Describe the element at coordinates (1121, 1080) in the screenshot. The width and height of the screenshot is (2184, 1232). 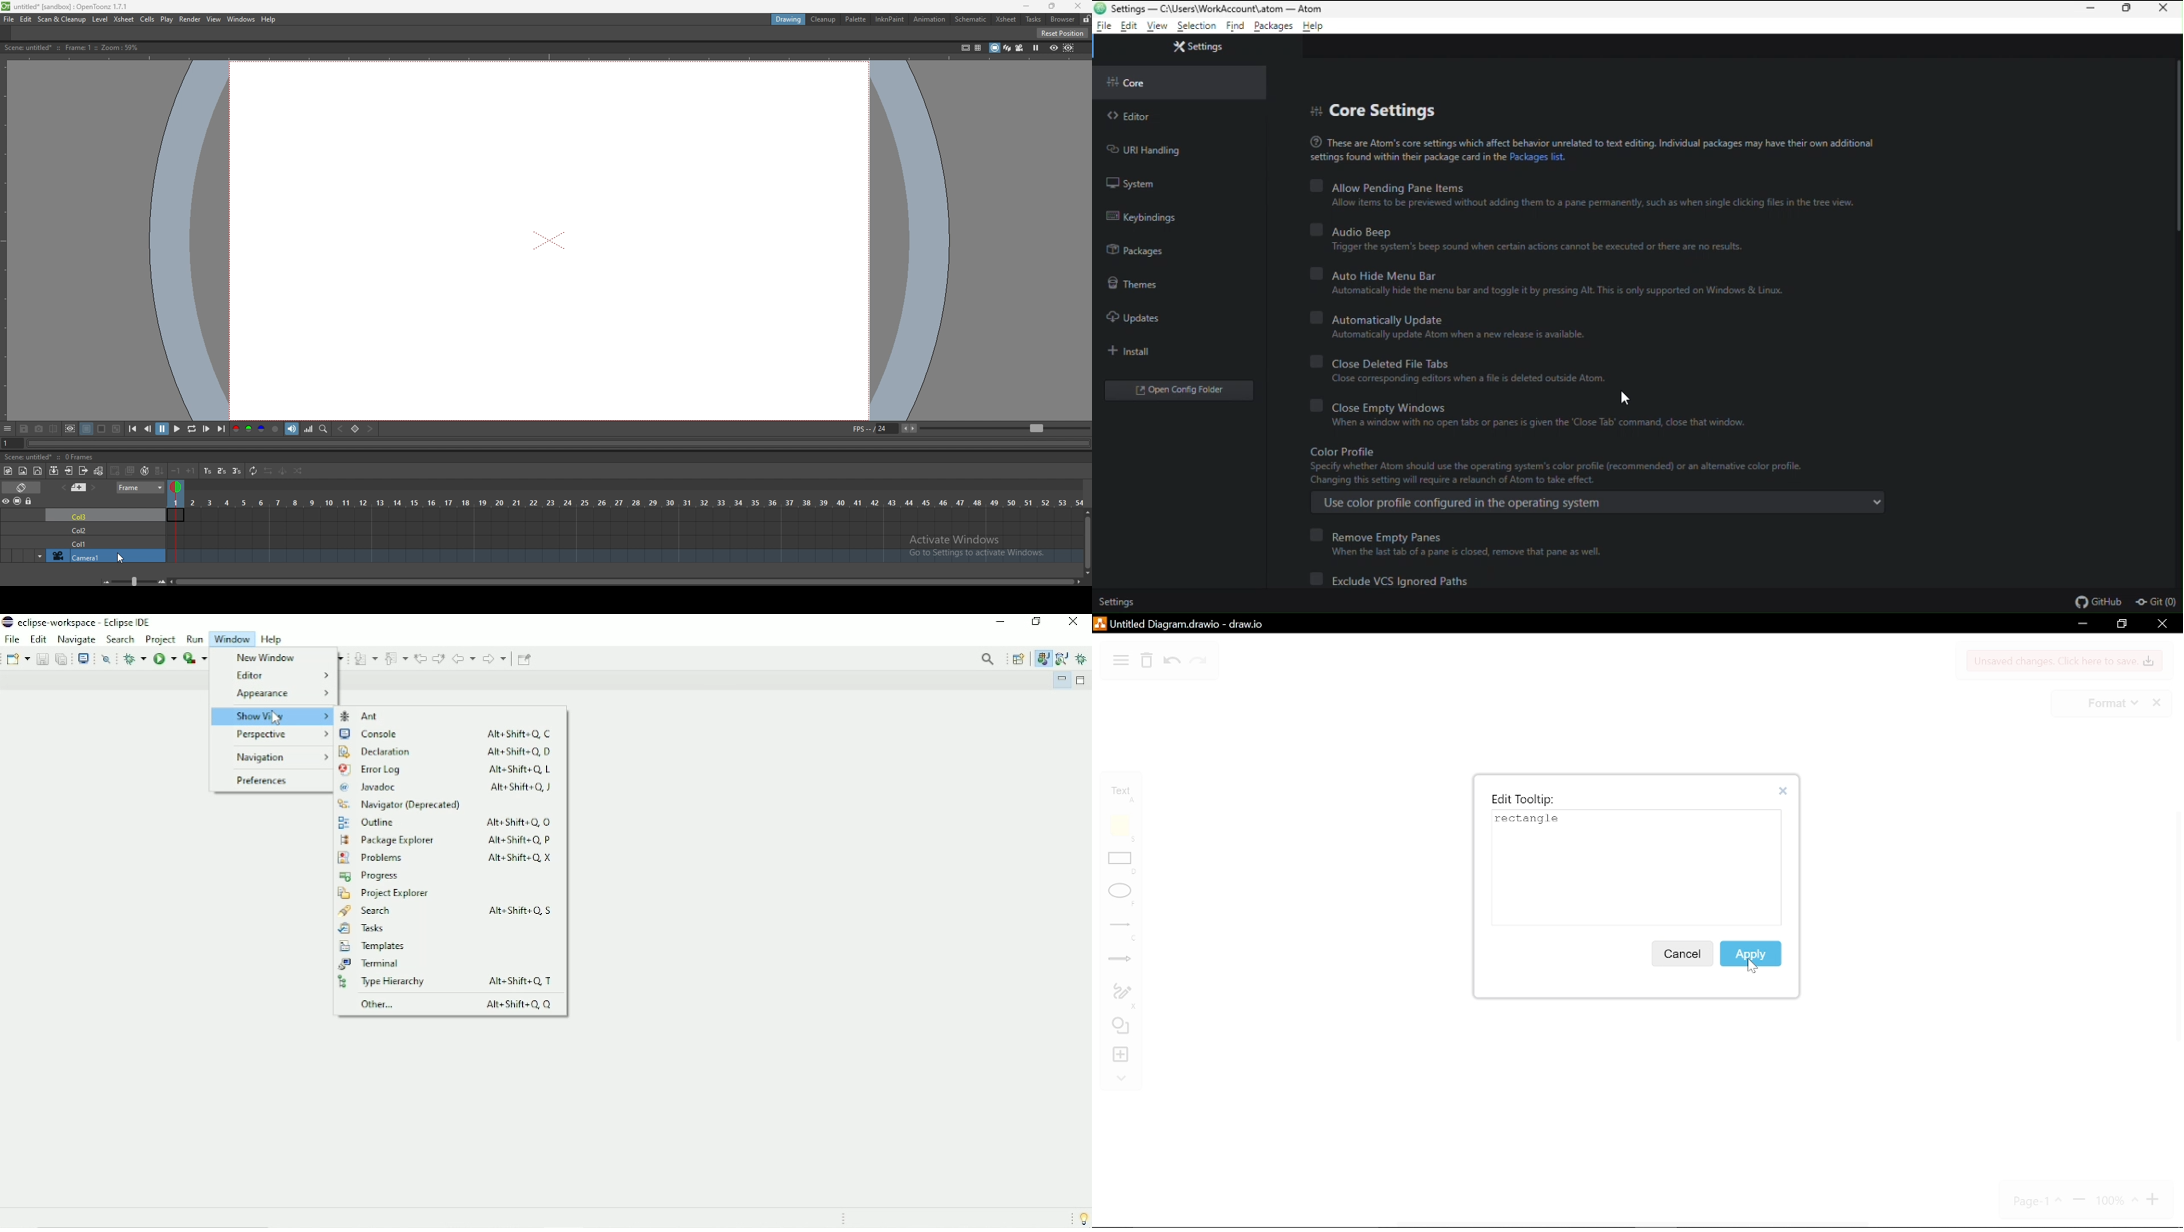
I see `collapse` at that location.